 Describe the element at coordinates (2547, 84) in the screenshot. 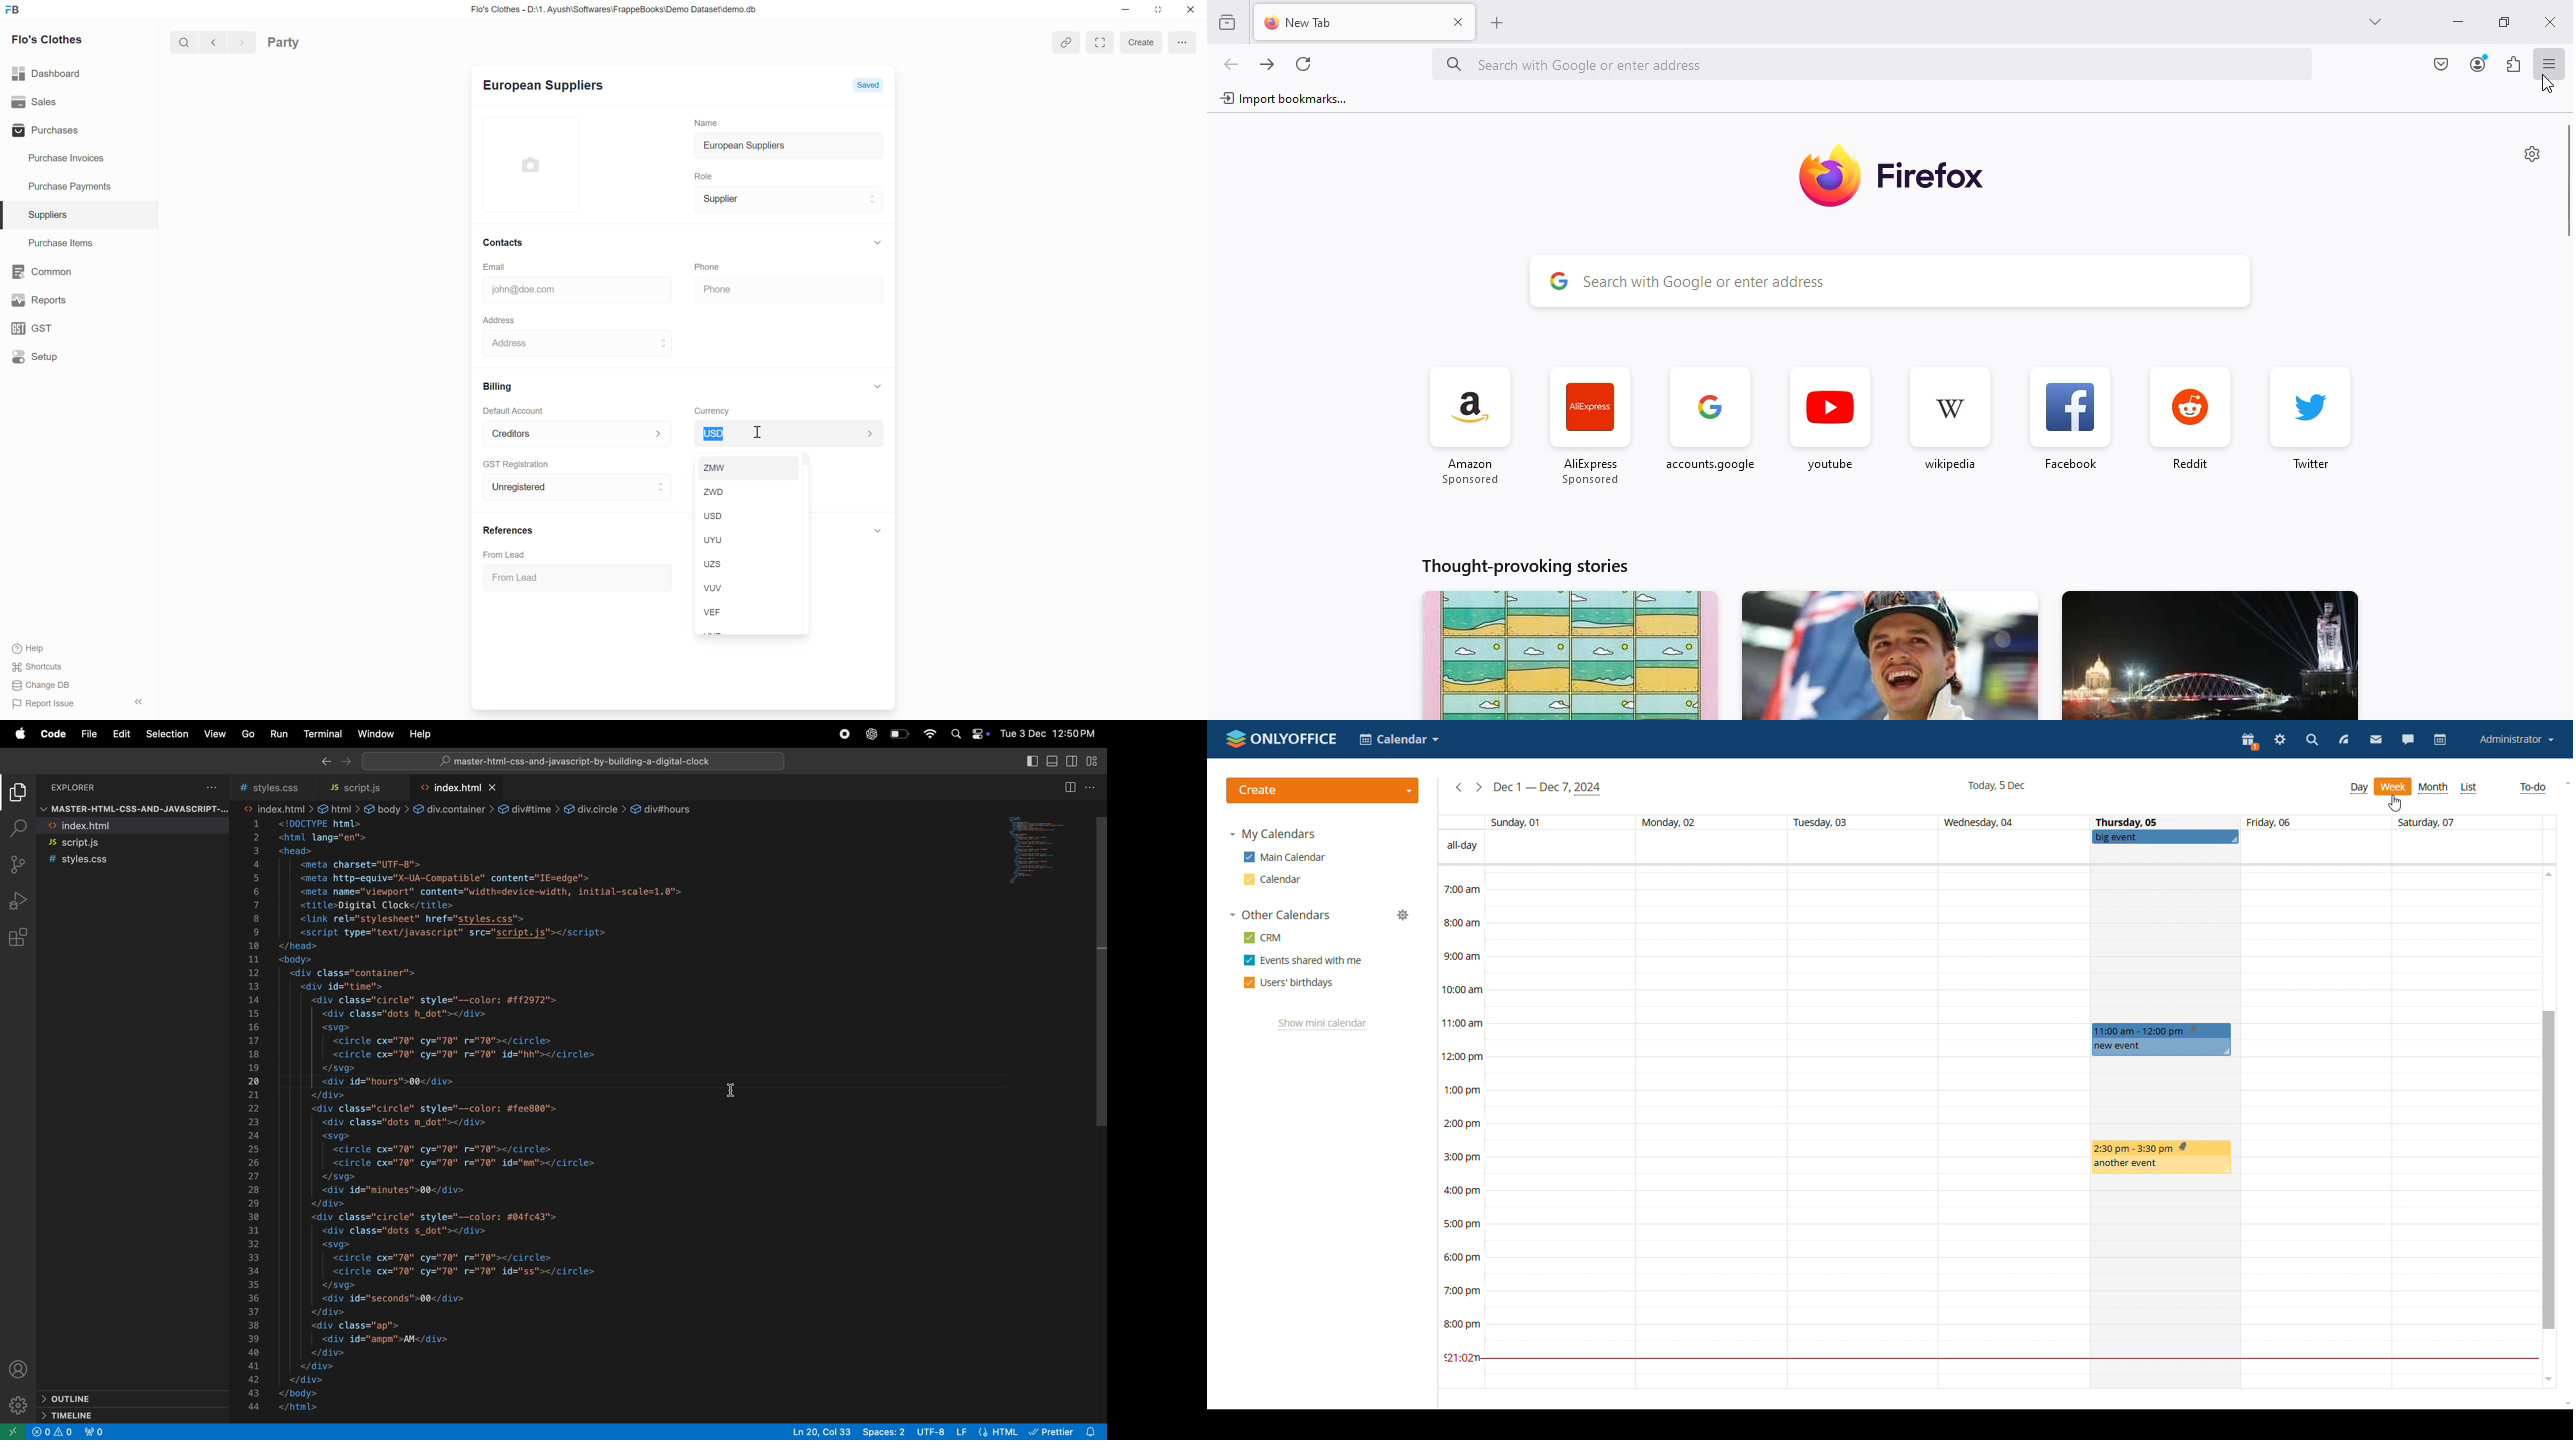

I see `cursor` at that location.